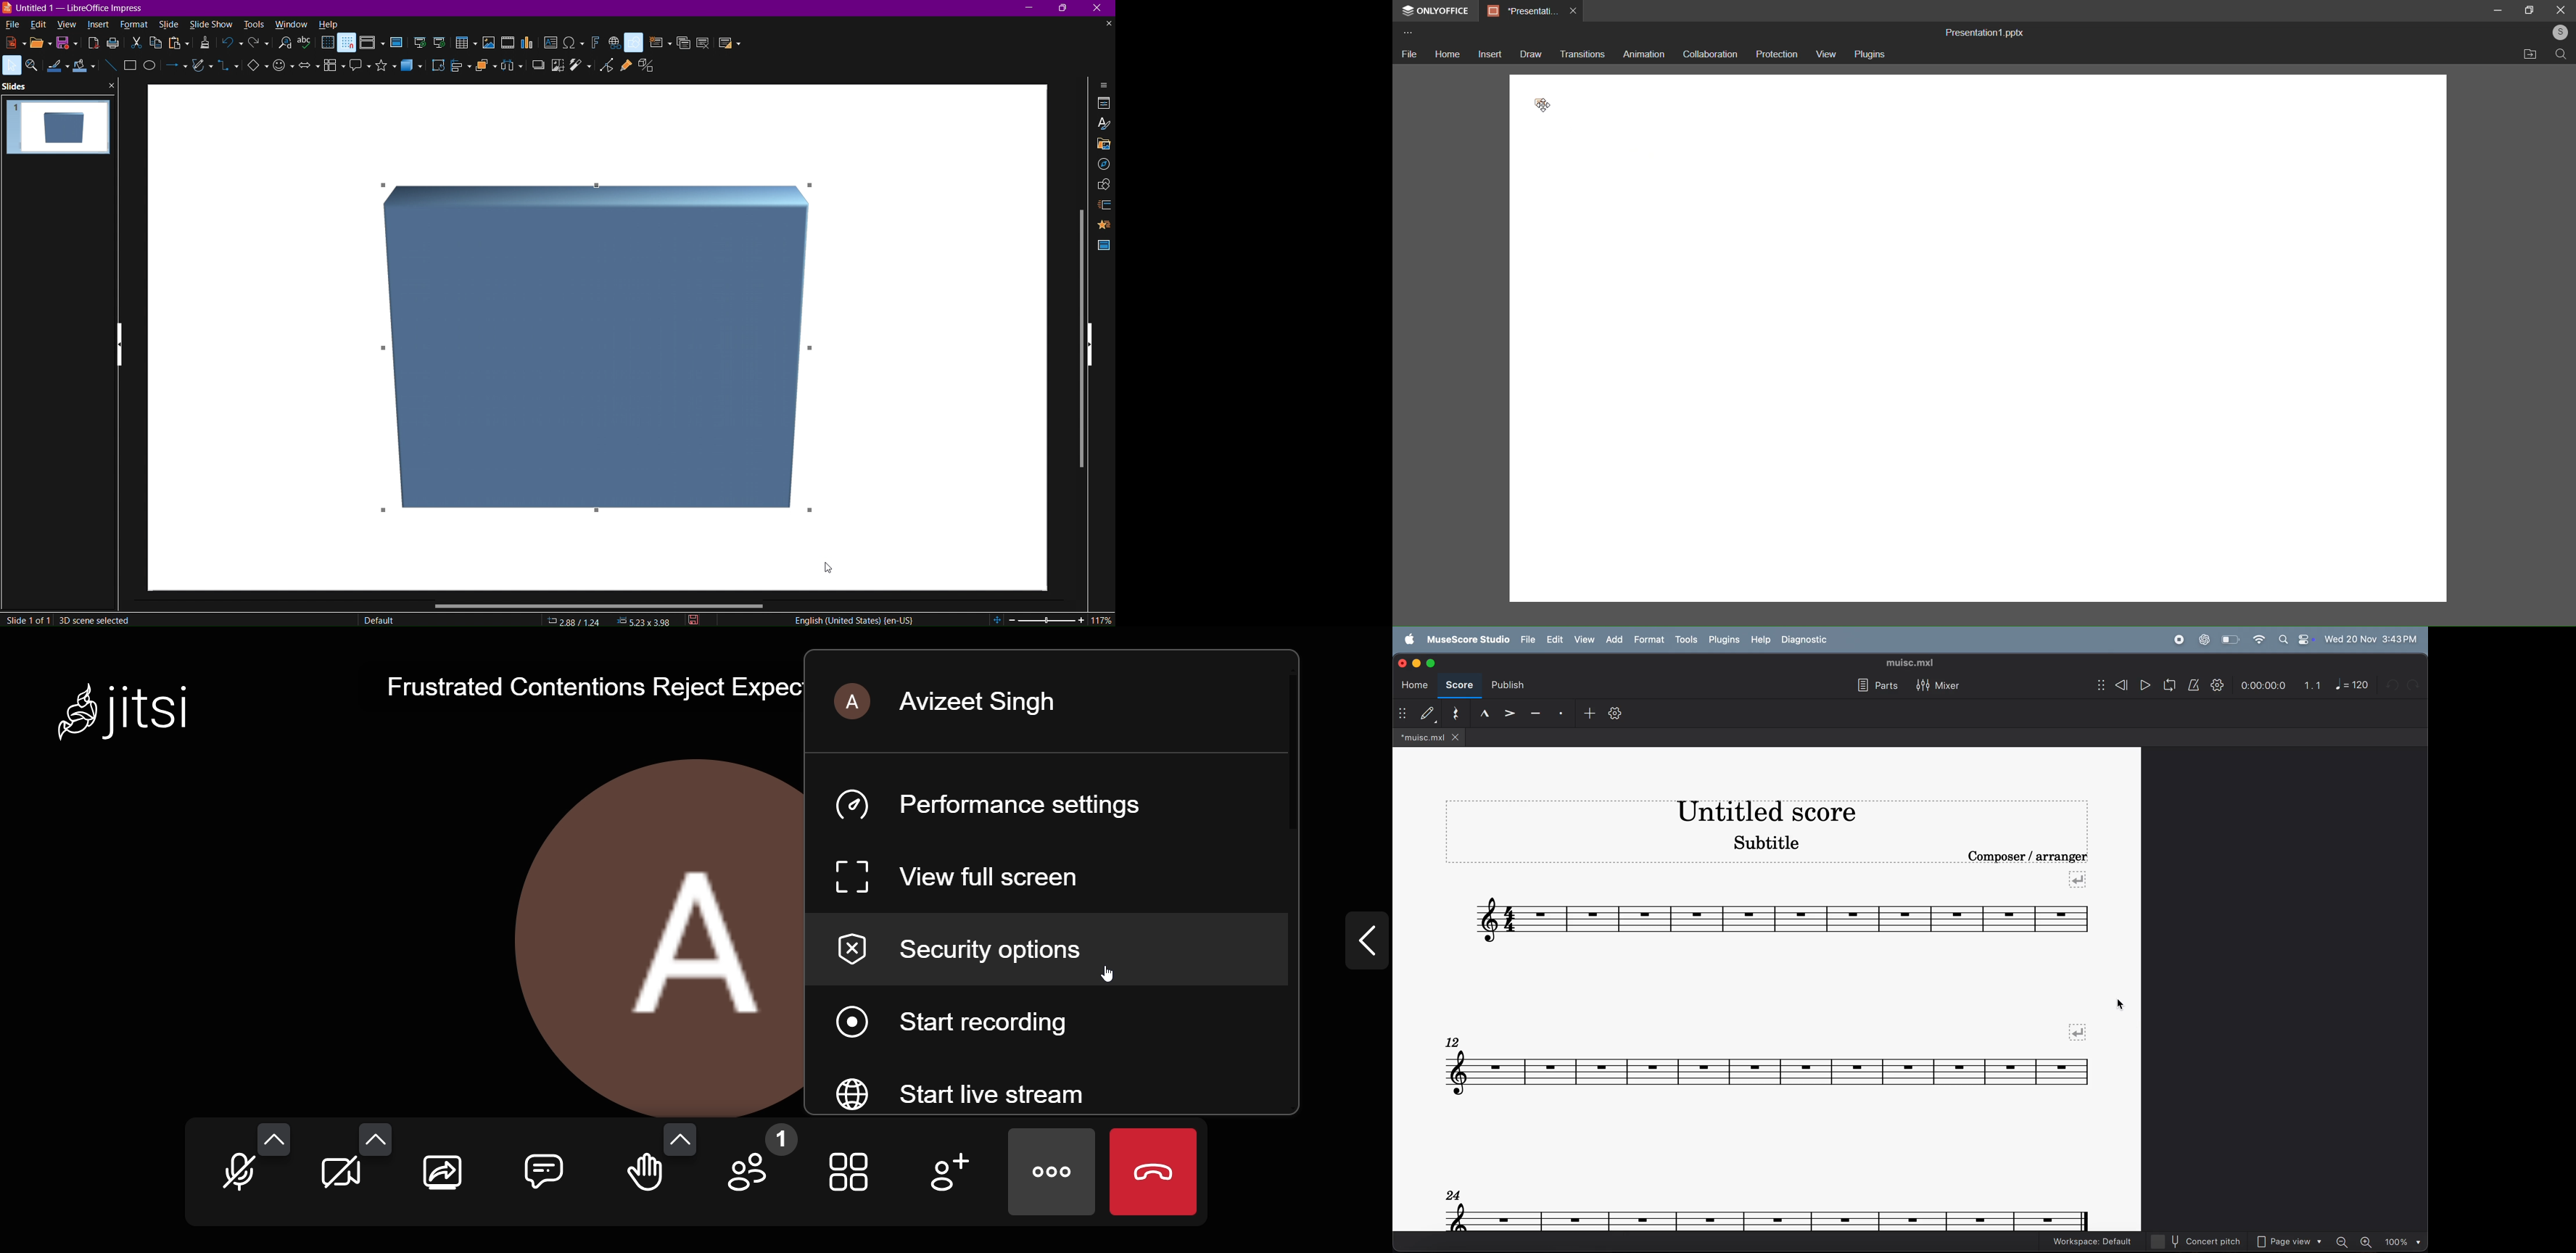 Image resolution: width=2576 pixels, height=1260 pixels. I want to click on maximize, so click(2530, 10).